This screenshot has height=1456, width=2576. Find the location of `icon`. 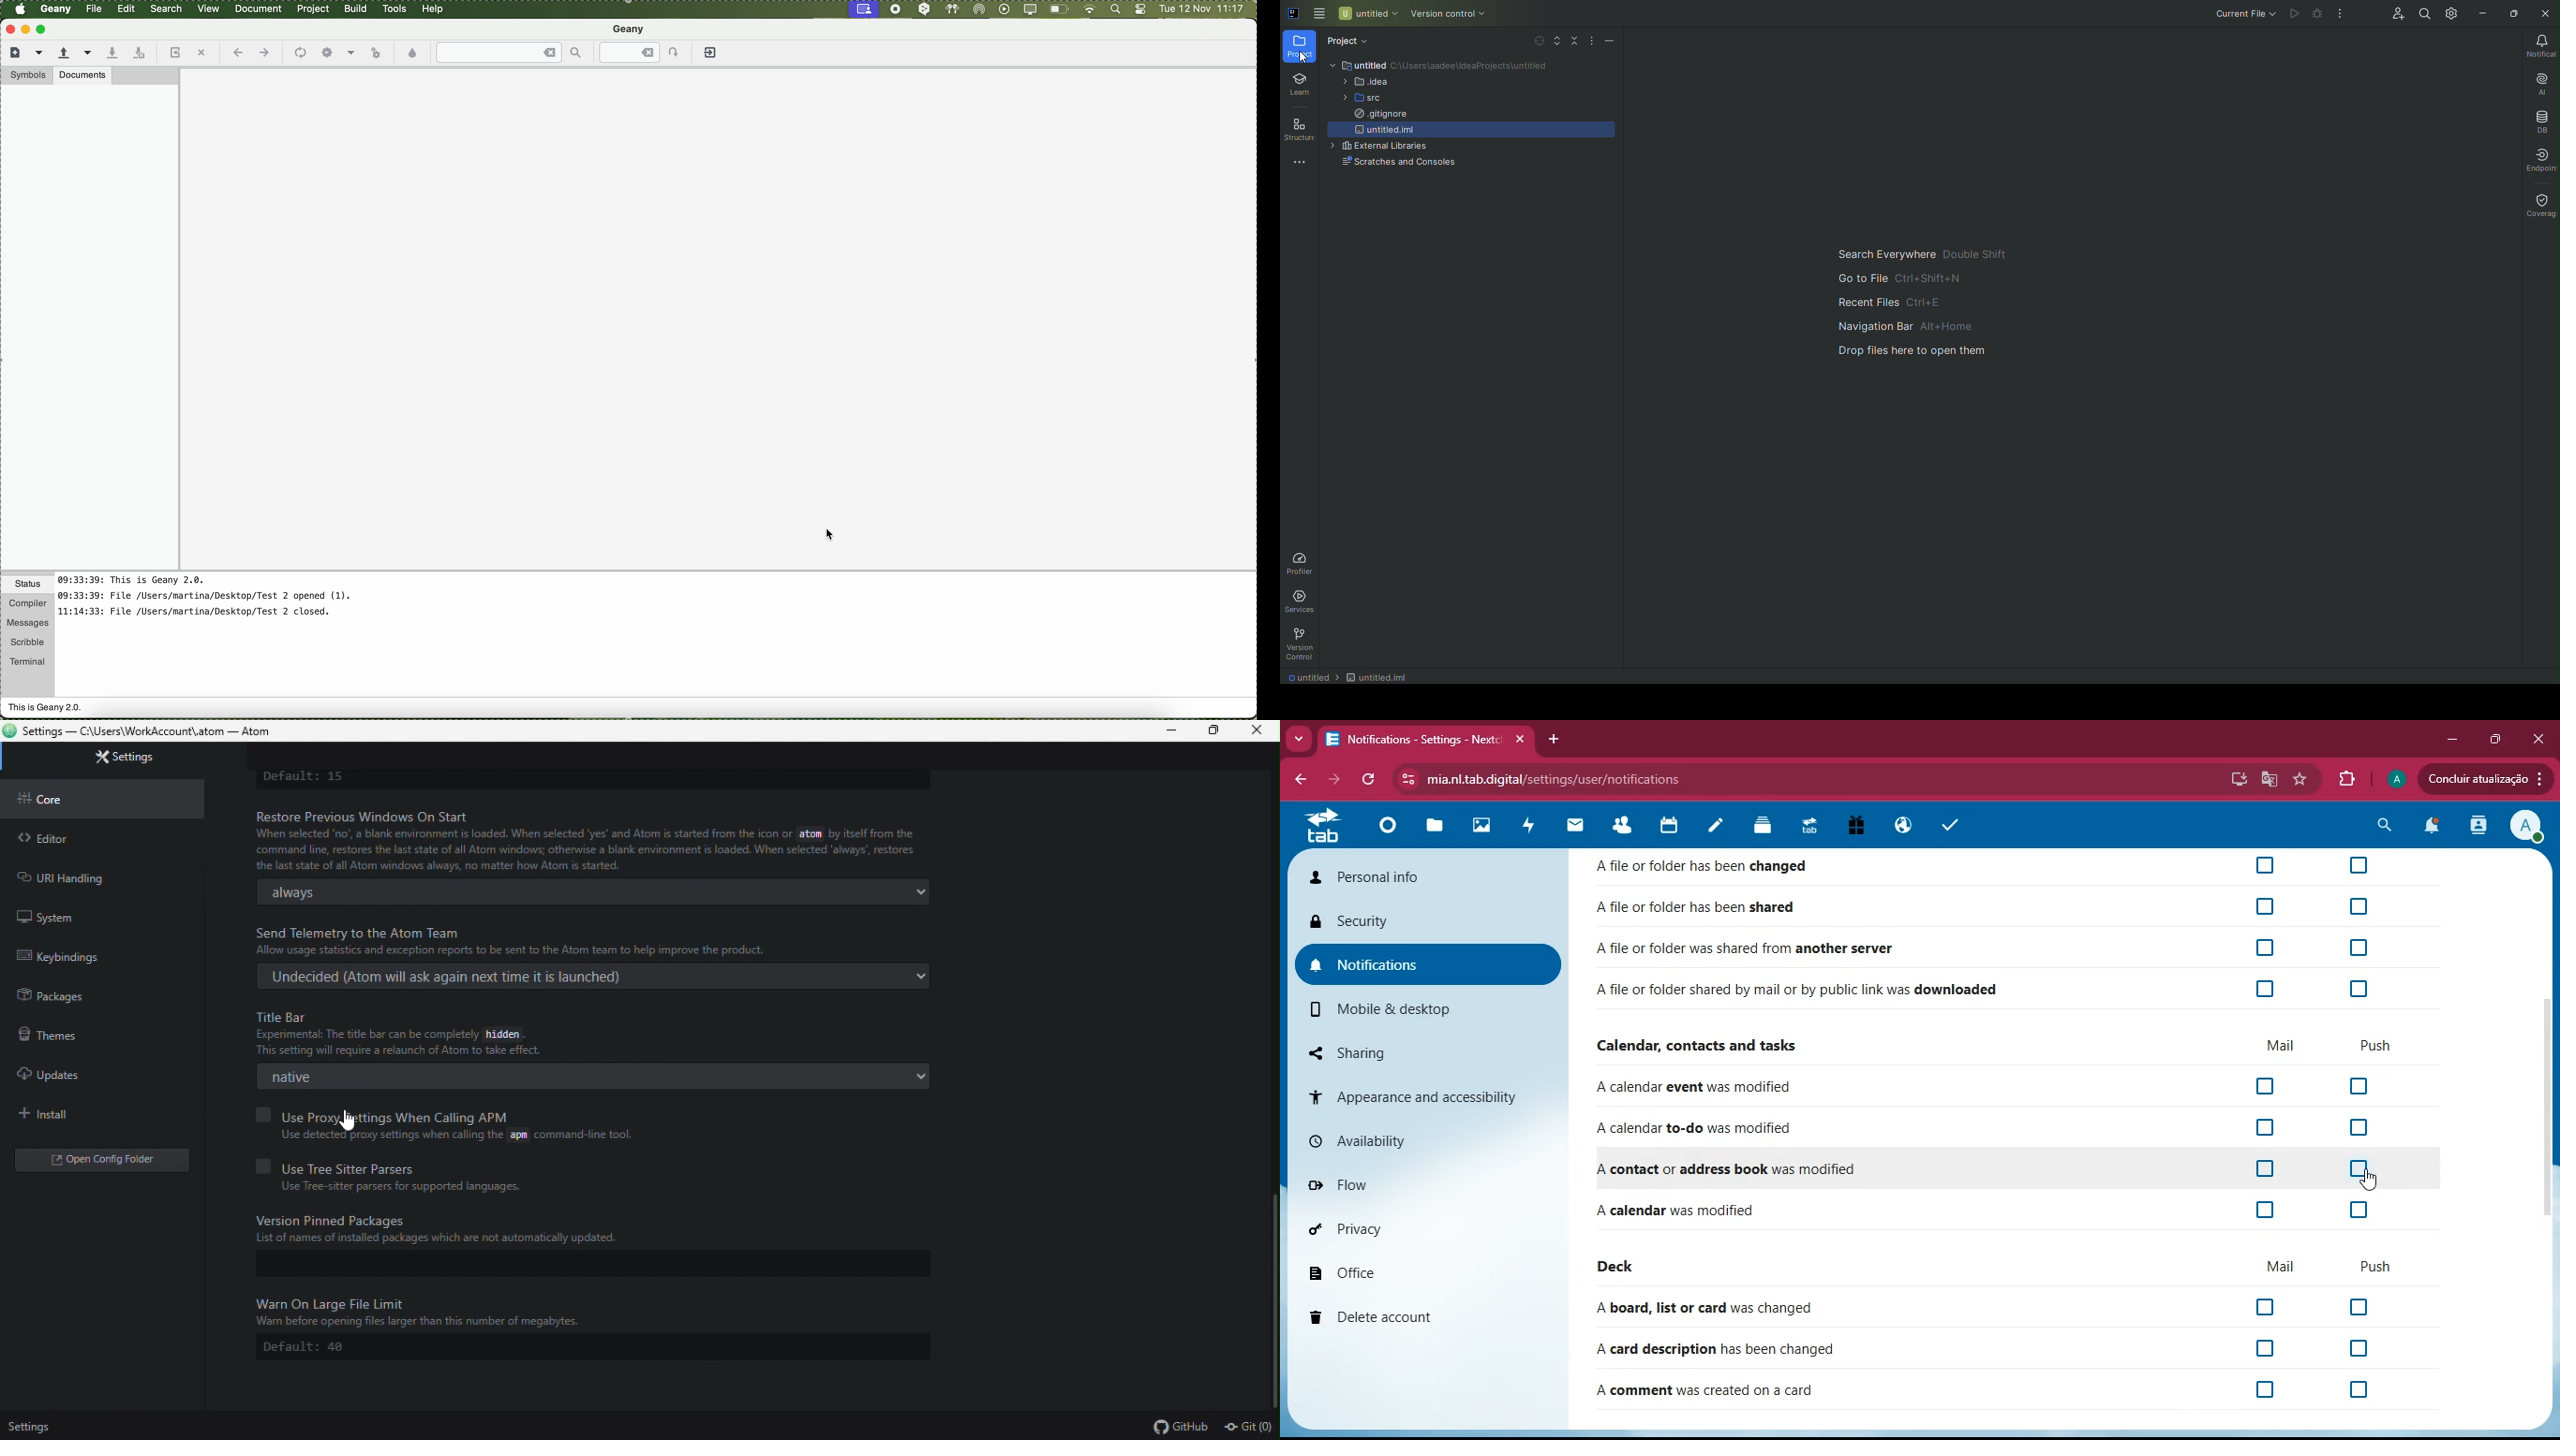

icon is located at coordinates (327, 53).